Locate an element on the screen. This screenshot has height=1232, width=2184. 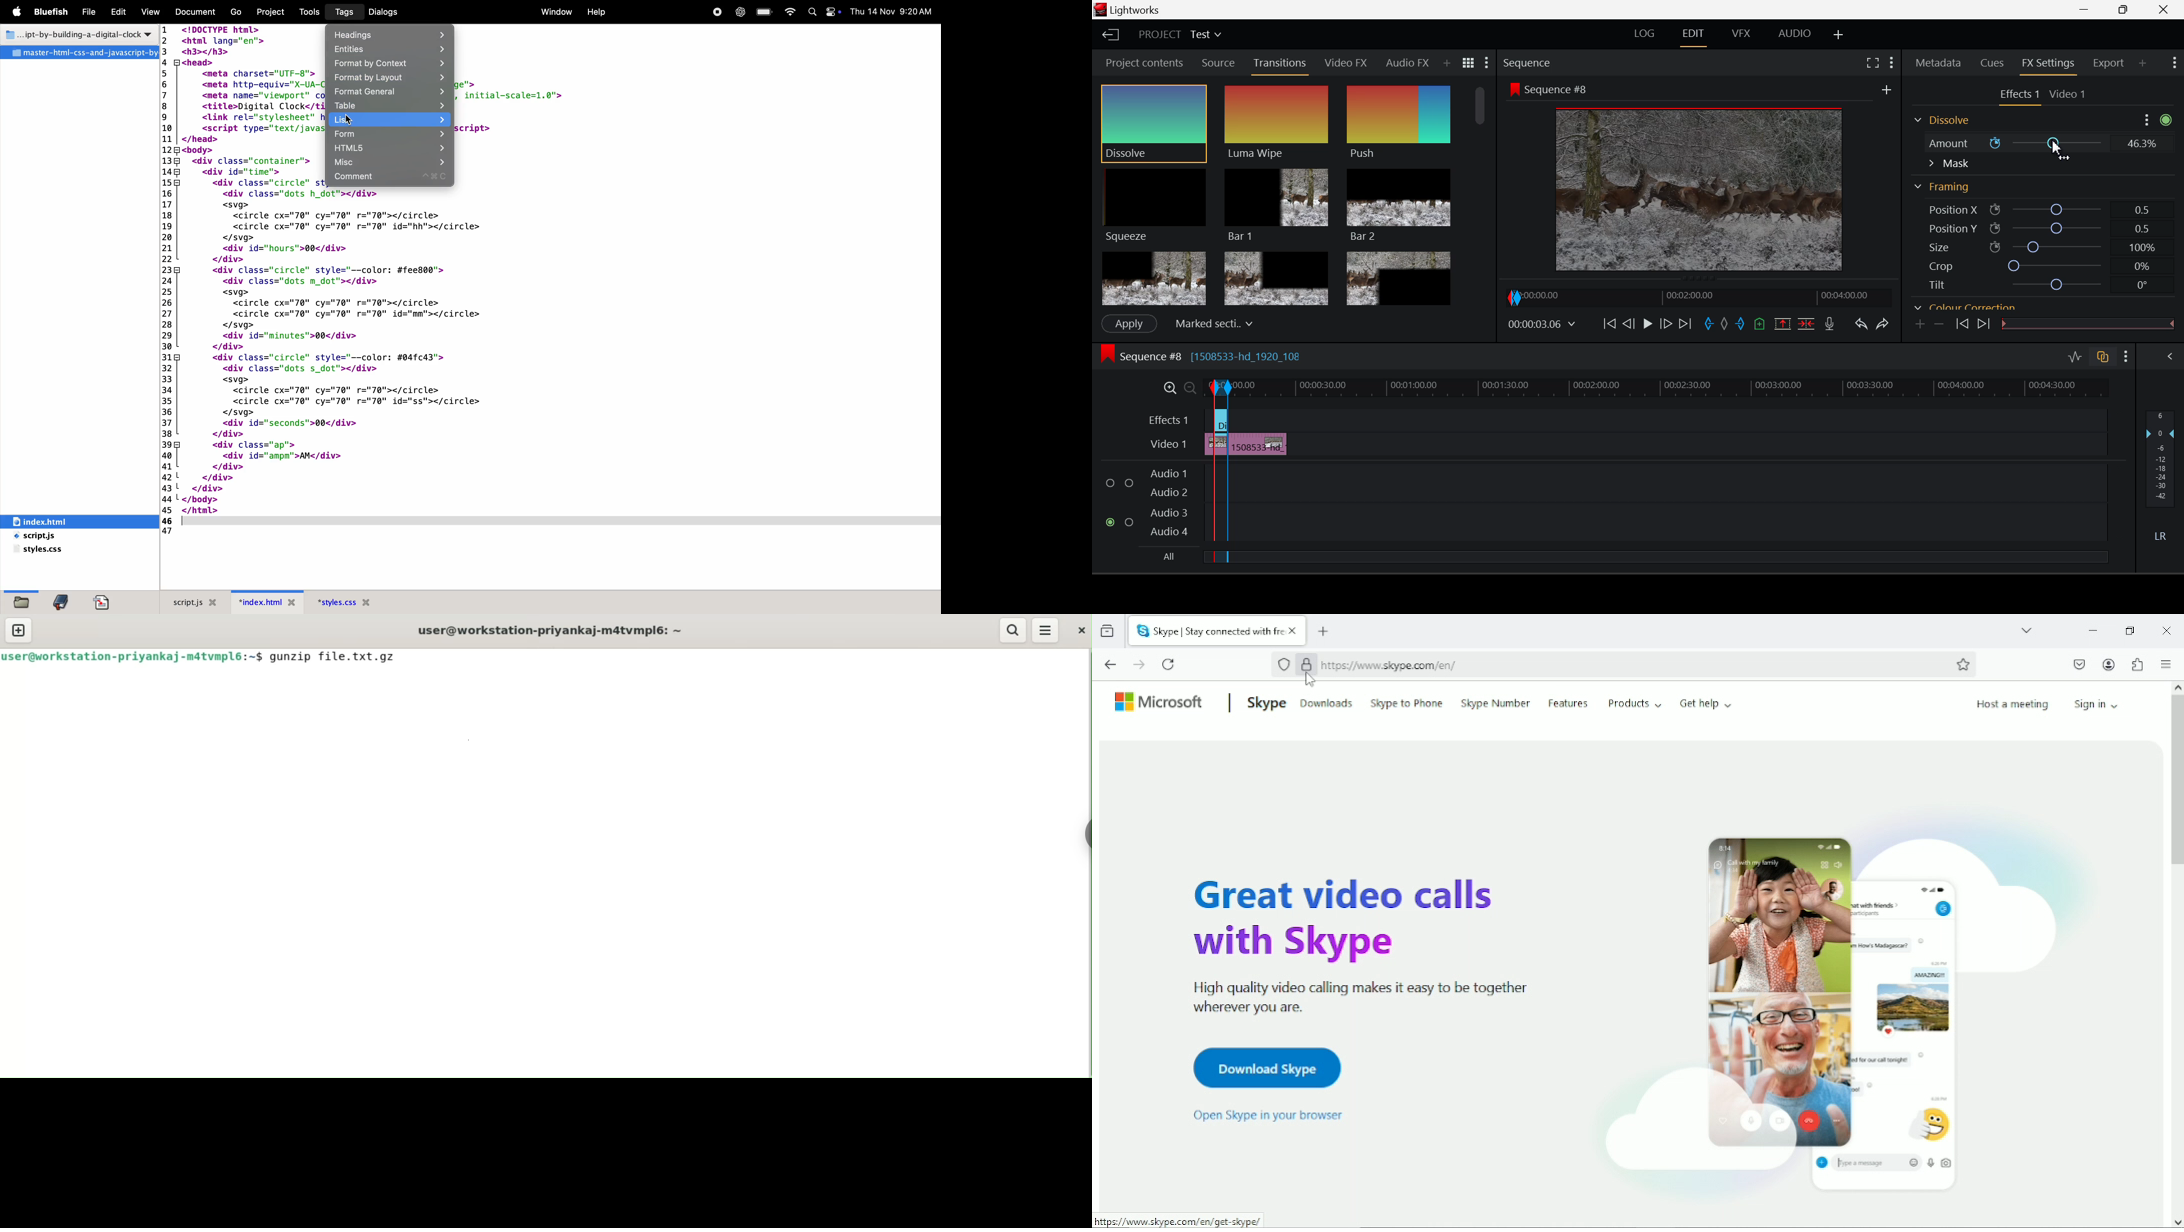
Minimize is located at coordinates (2092, 630).